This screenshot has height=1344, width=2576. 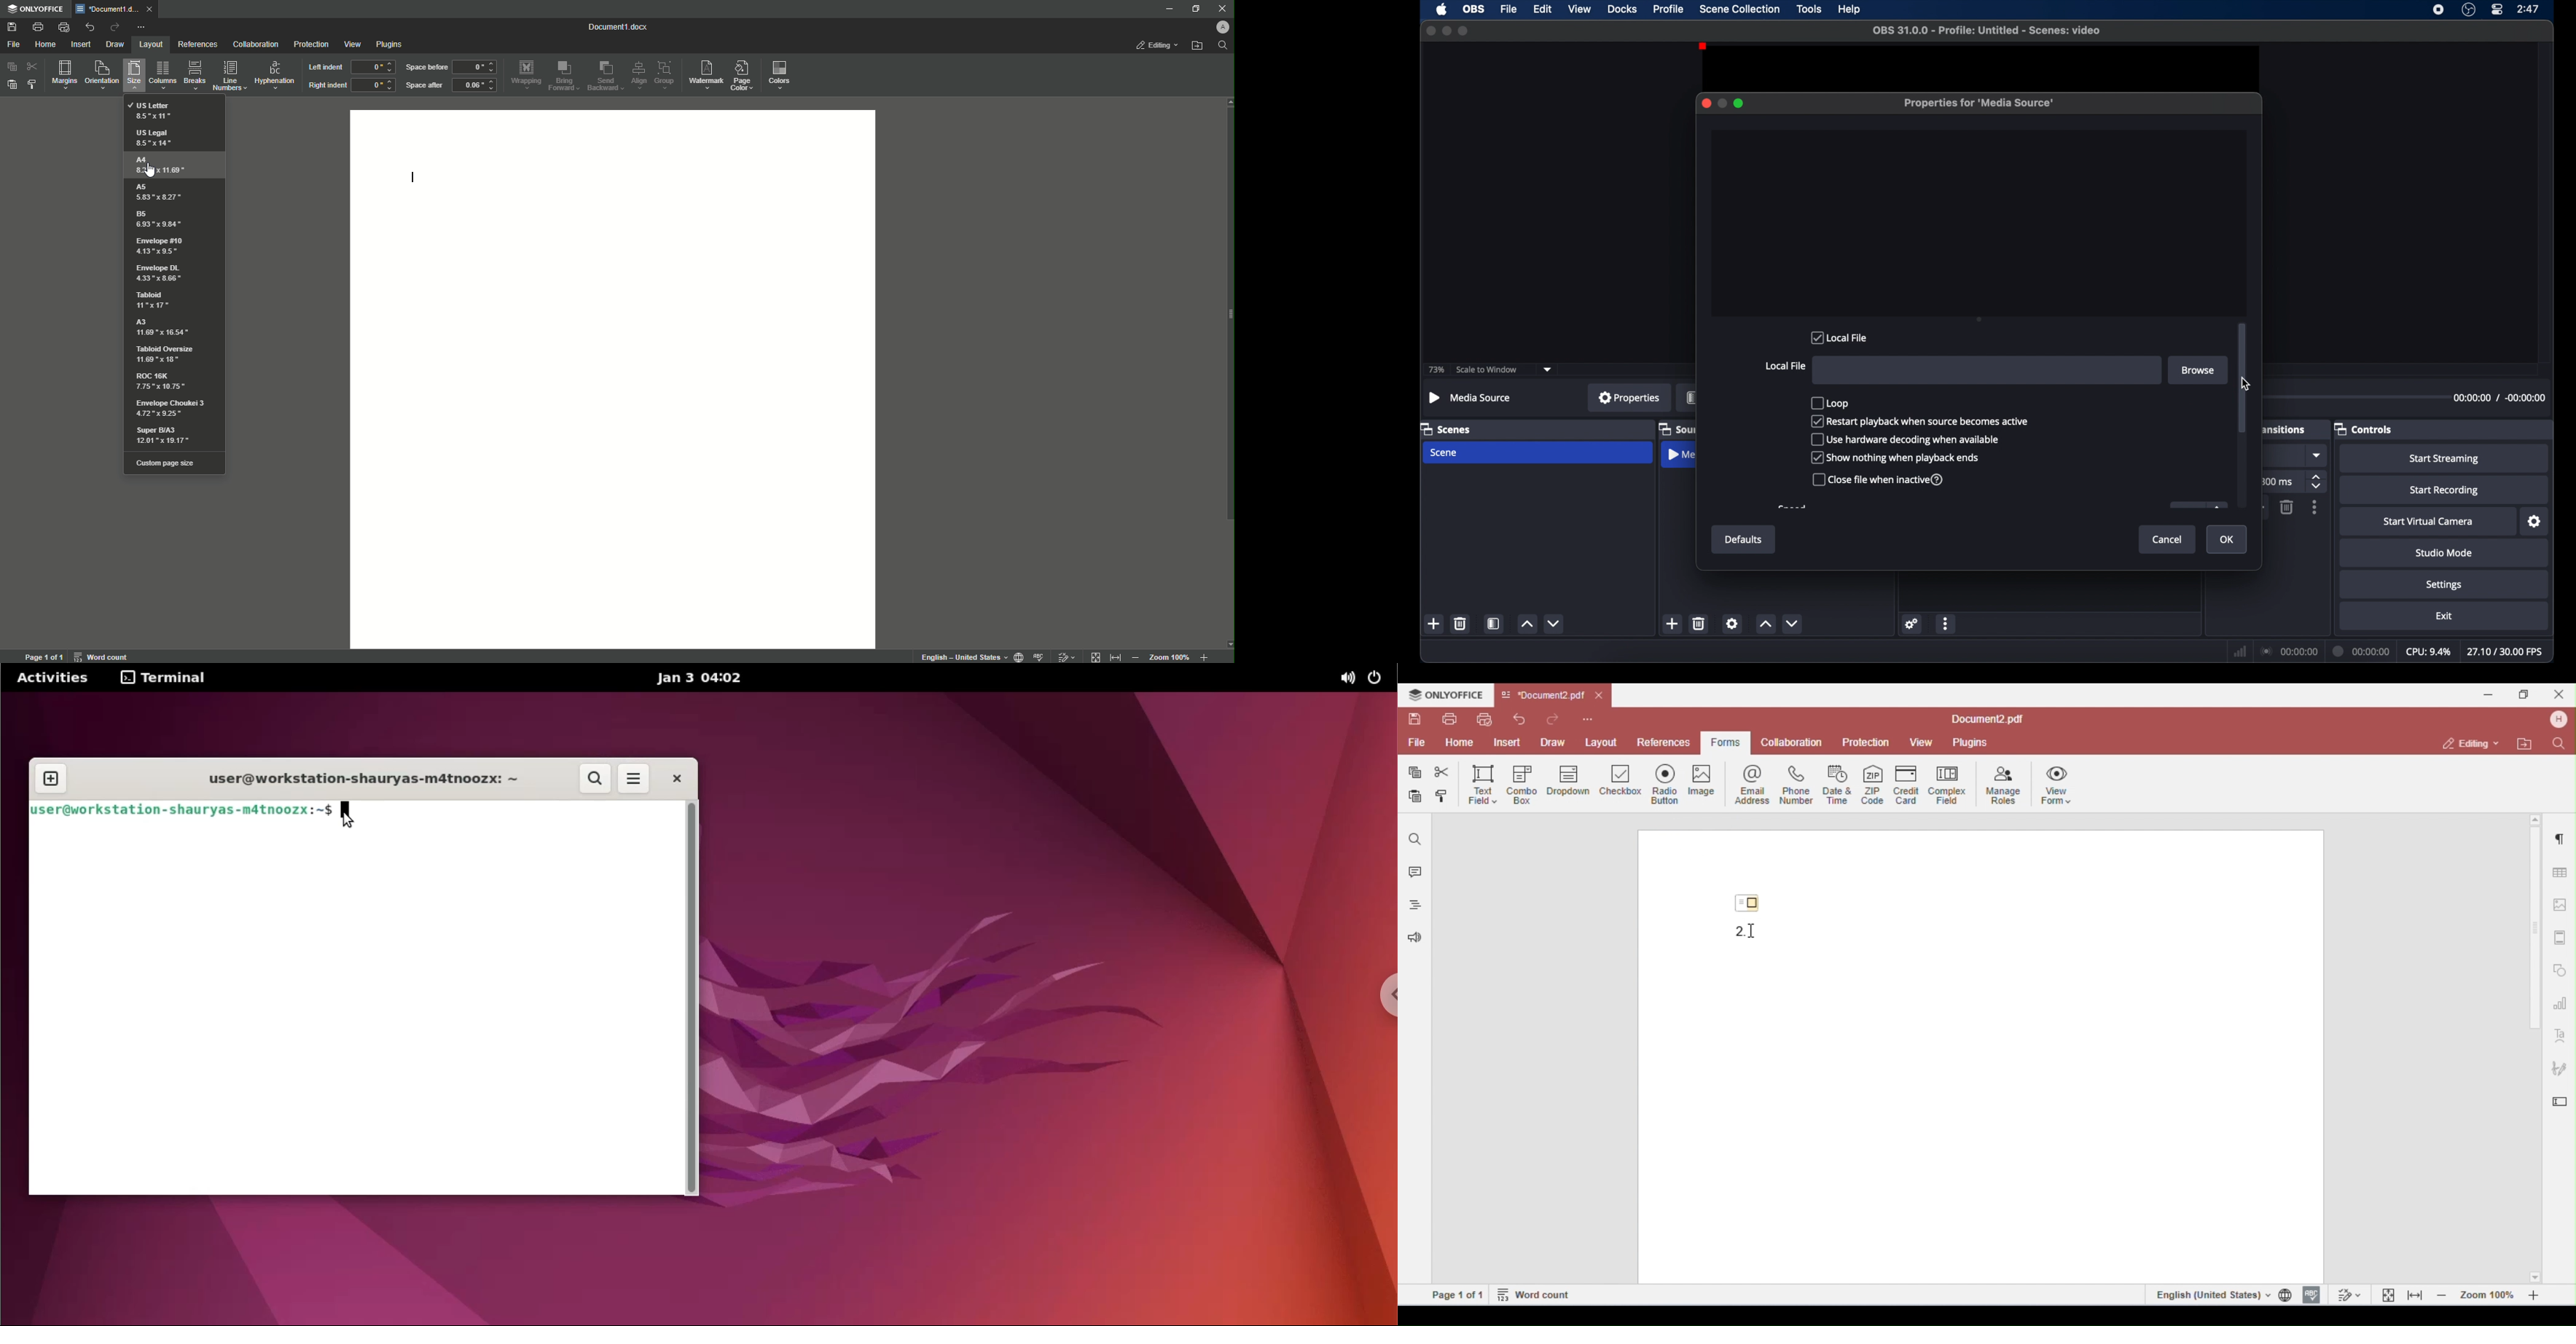 What do you see at coordinates (2445, 616) in the screenshot?
I see `exit ` at bounding box center [2445, 616].